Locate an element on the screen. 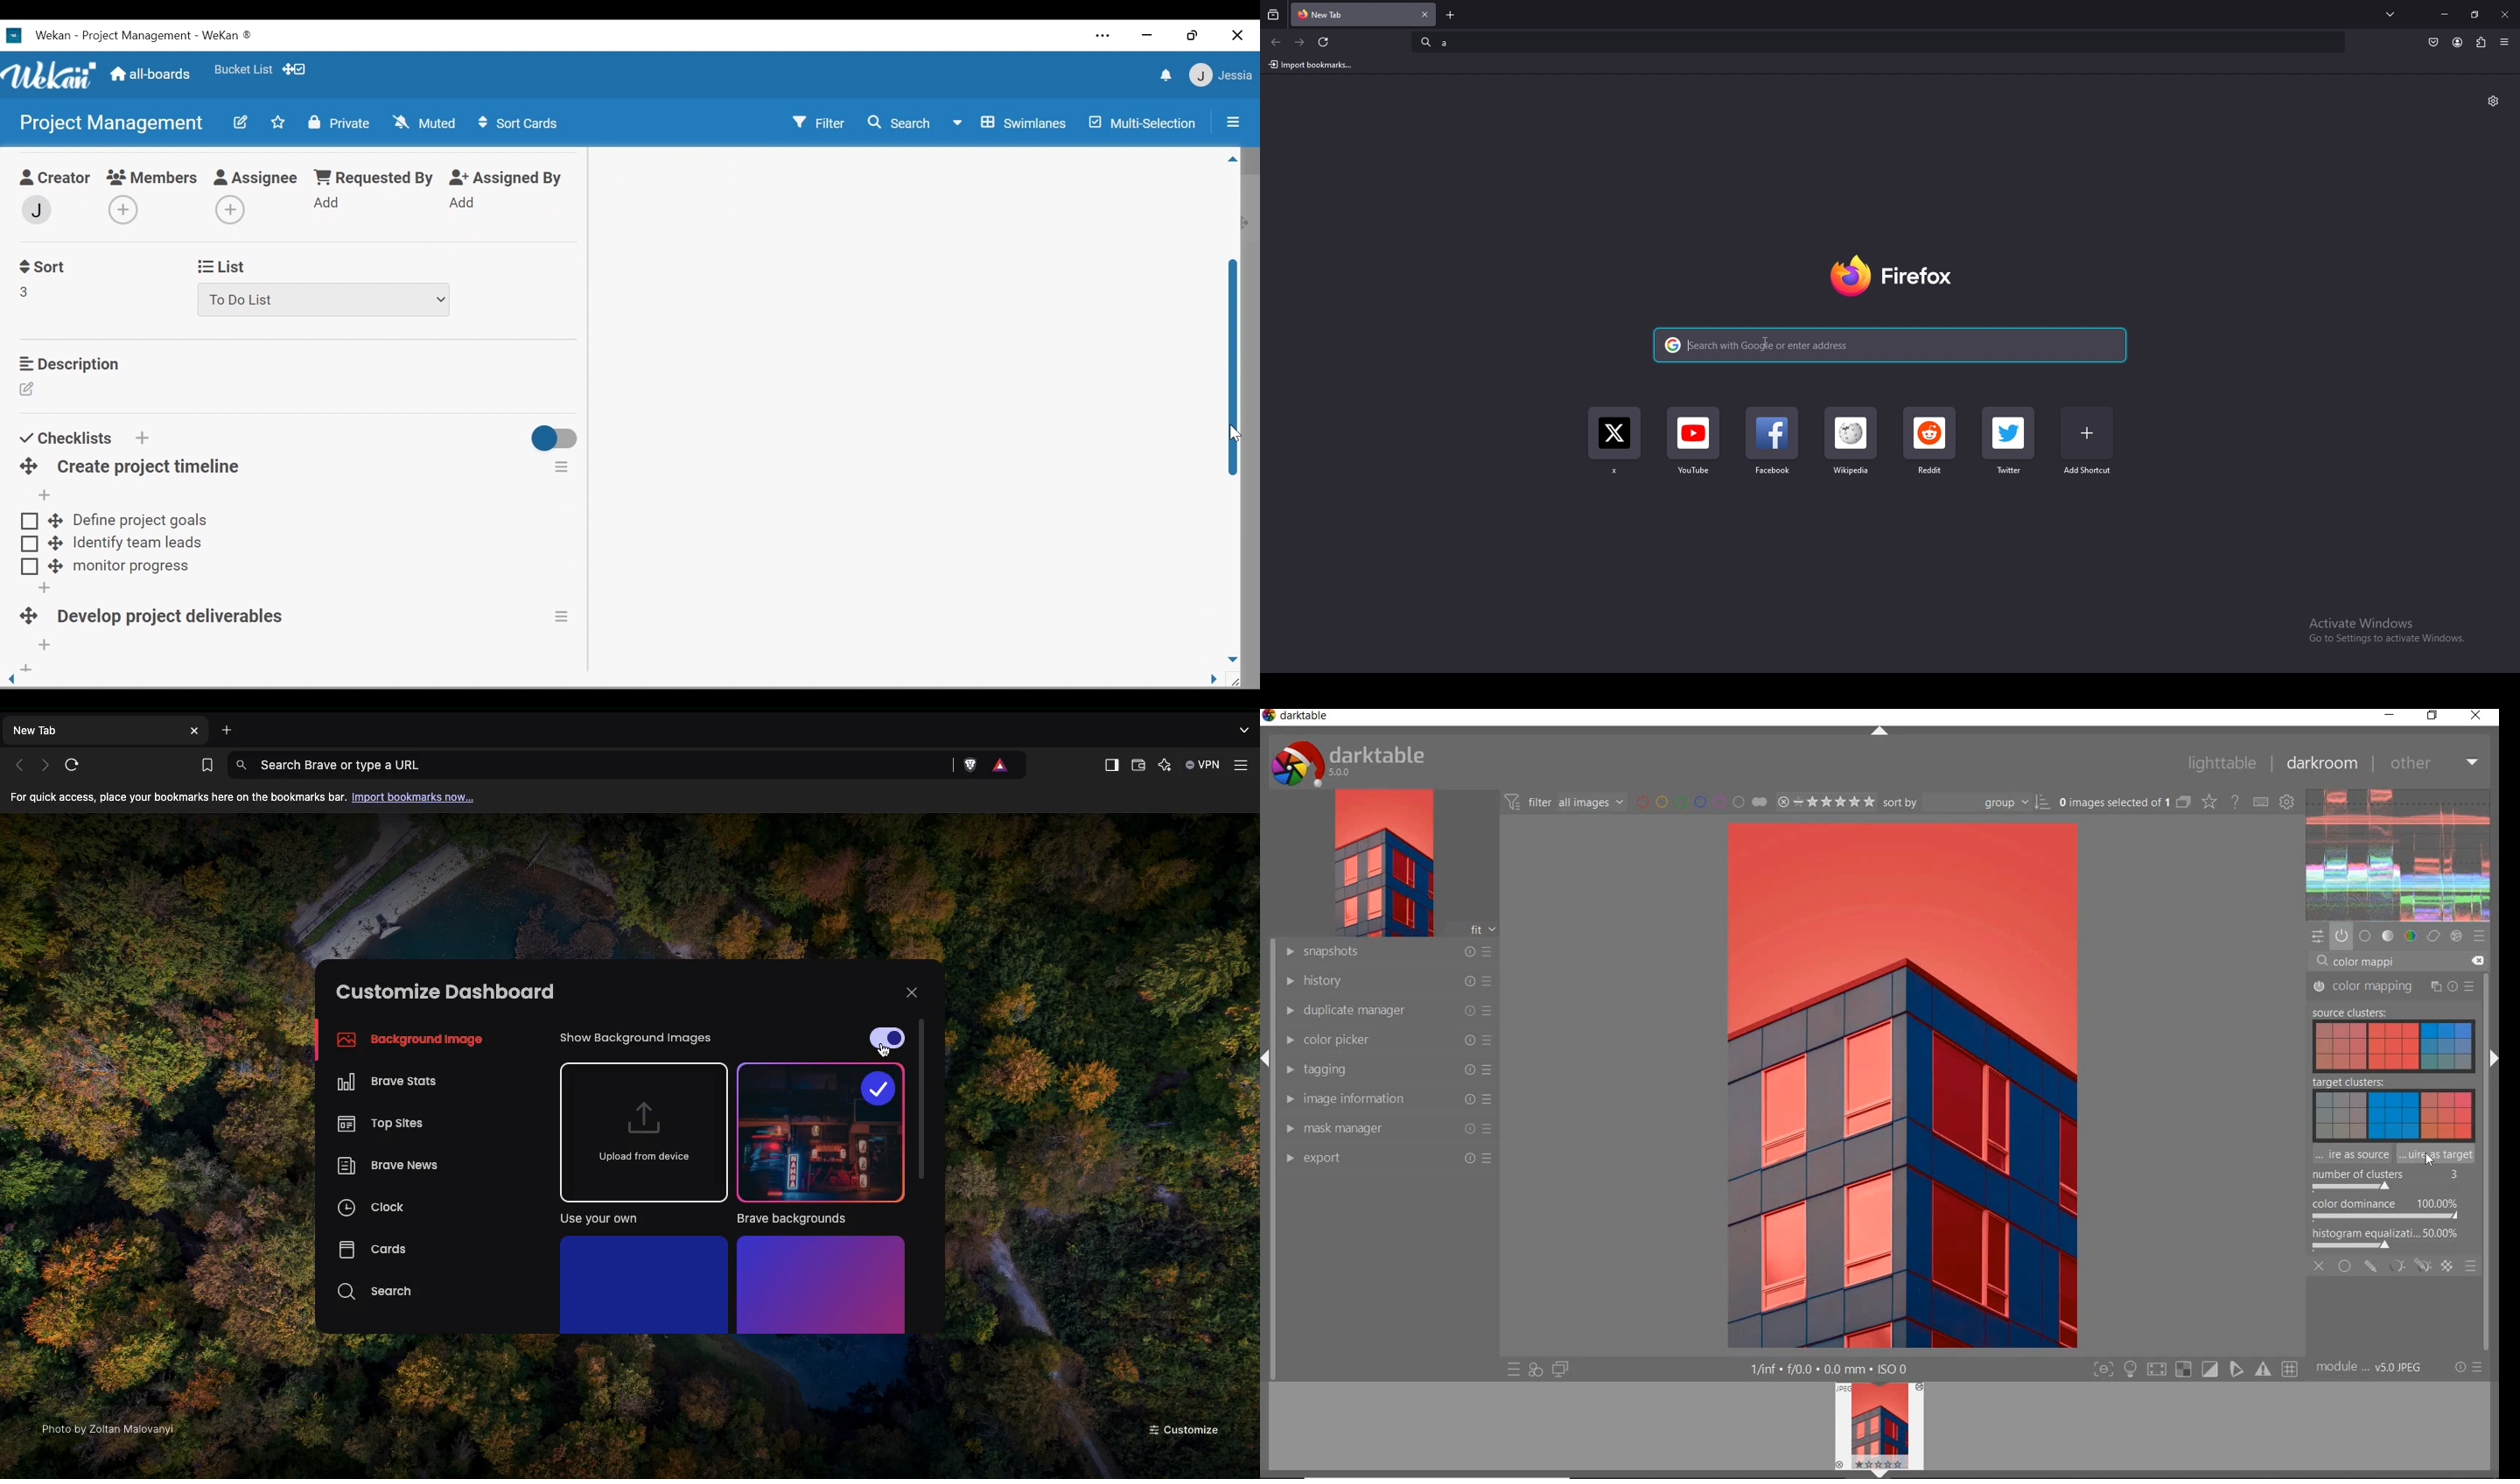 The image size is (2520, 1484). CURSOR POSITION is located at coordinates (2429, 1160).